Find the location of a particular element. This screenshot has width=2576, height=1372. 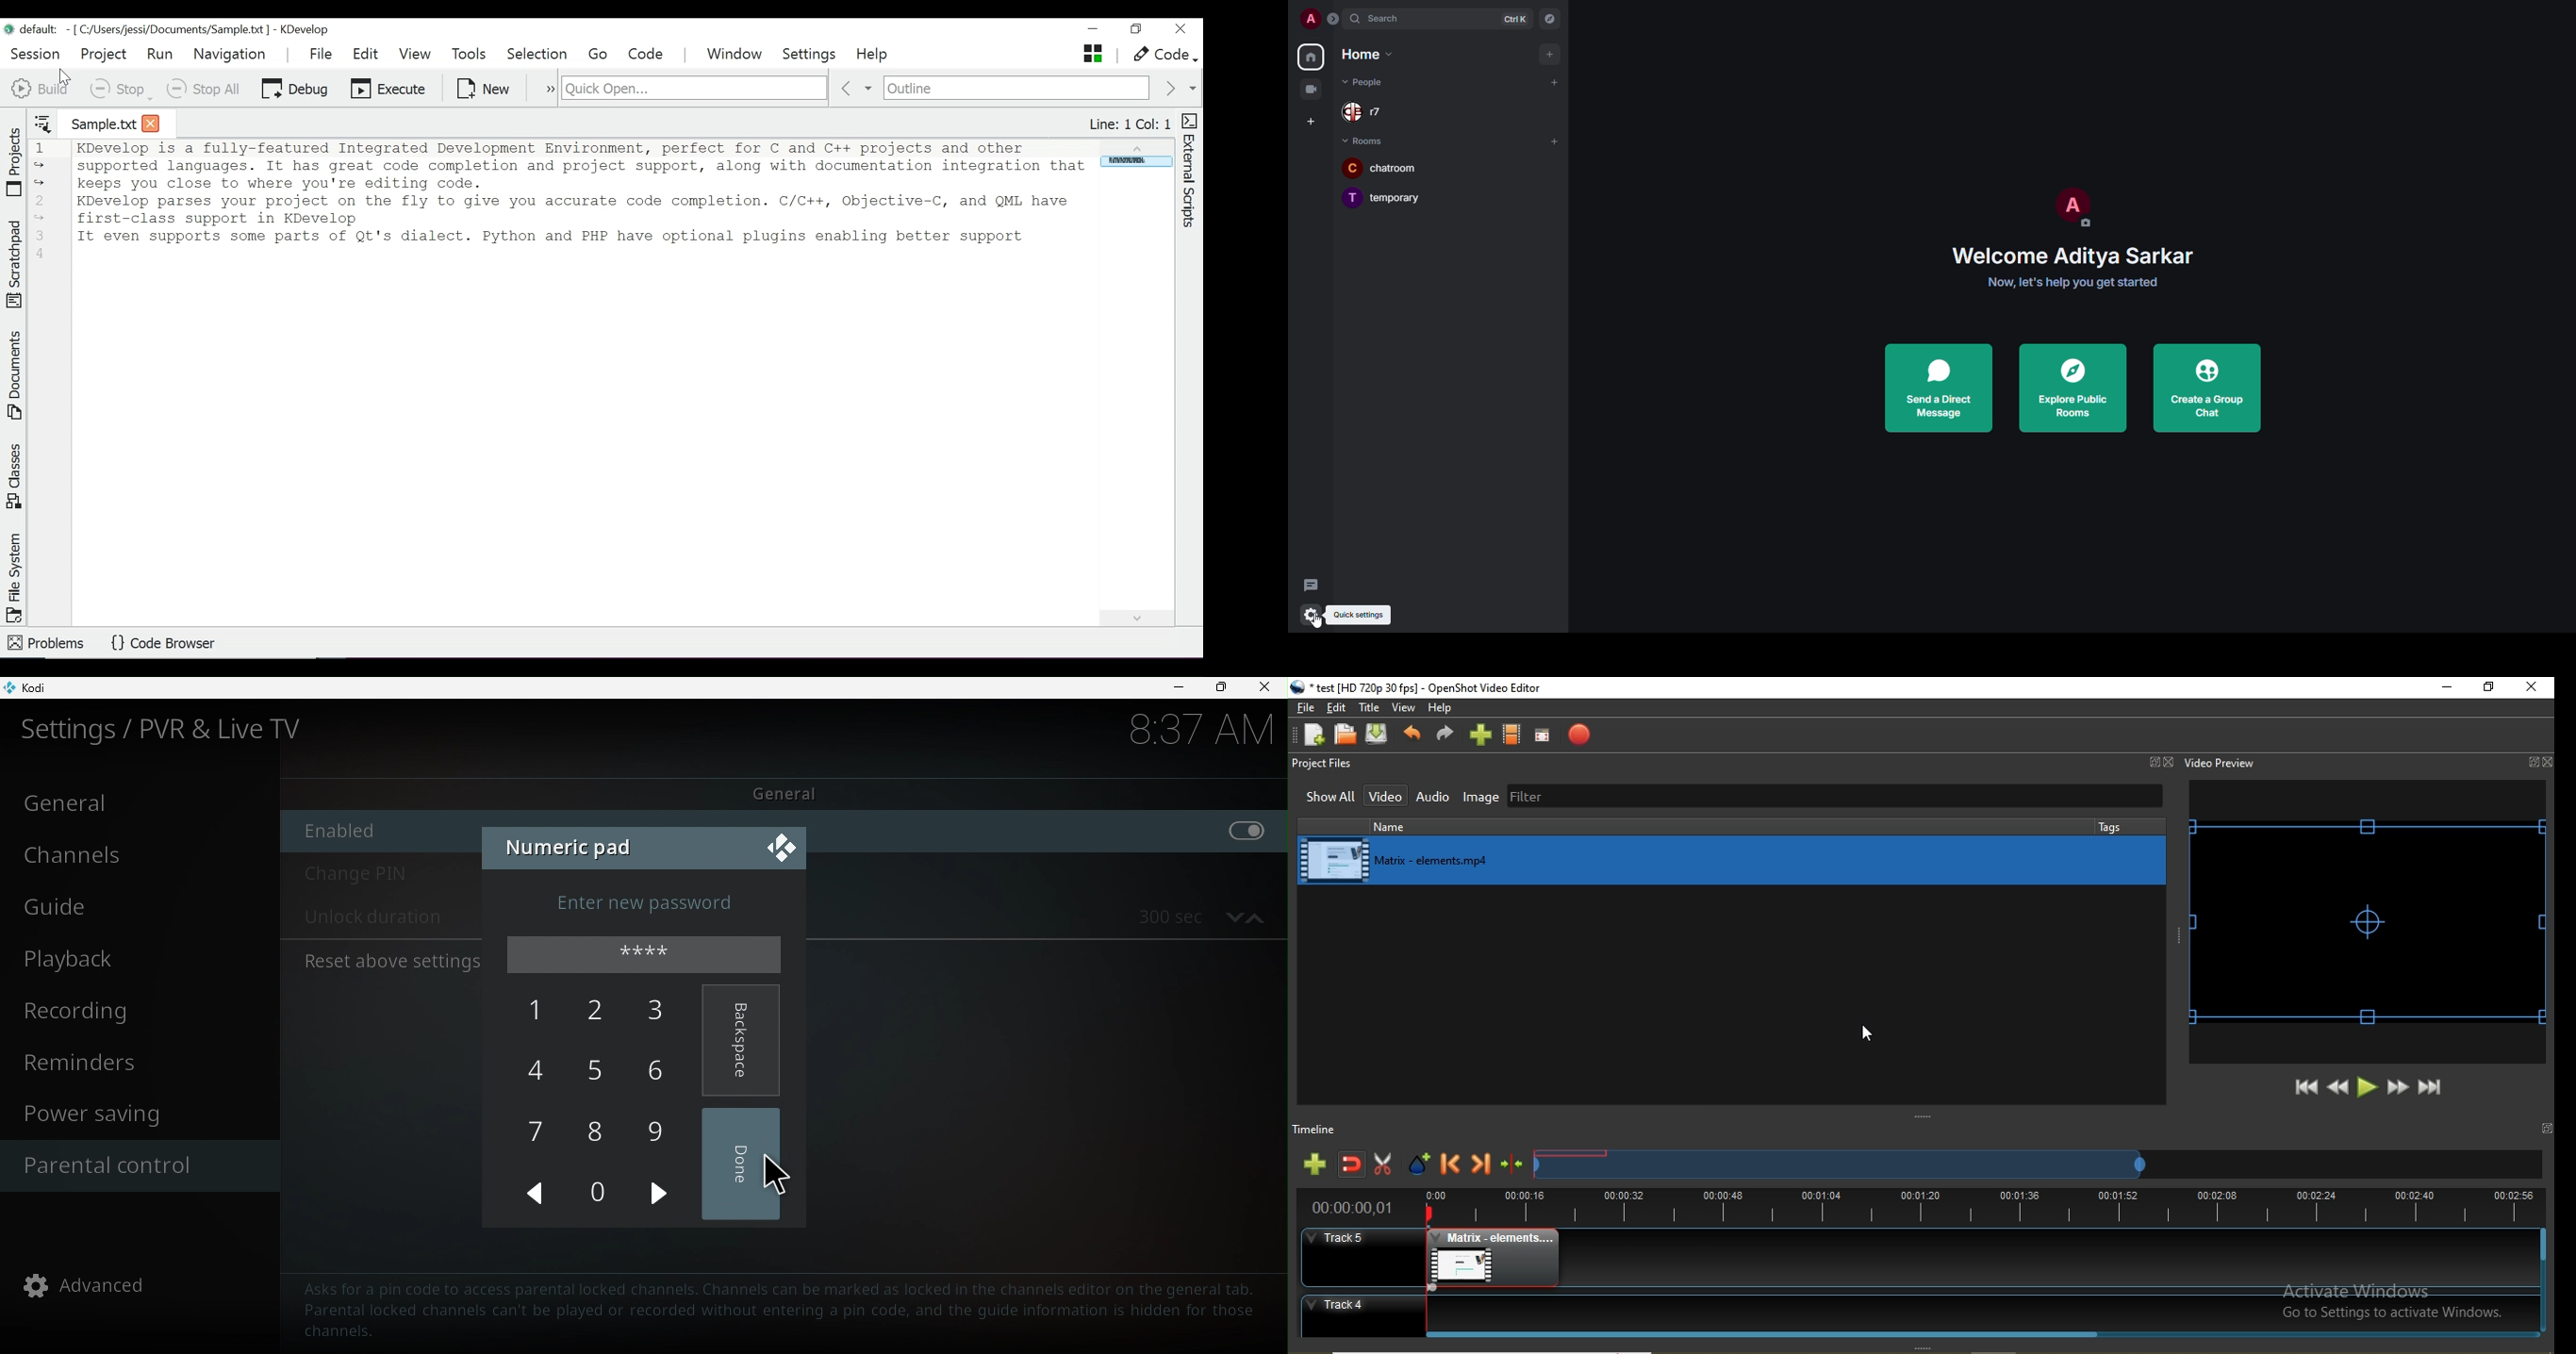

4 is located at coordinates (541, 1074).